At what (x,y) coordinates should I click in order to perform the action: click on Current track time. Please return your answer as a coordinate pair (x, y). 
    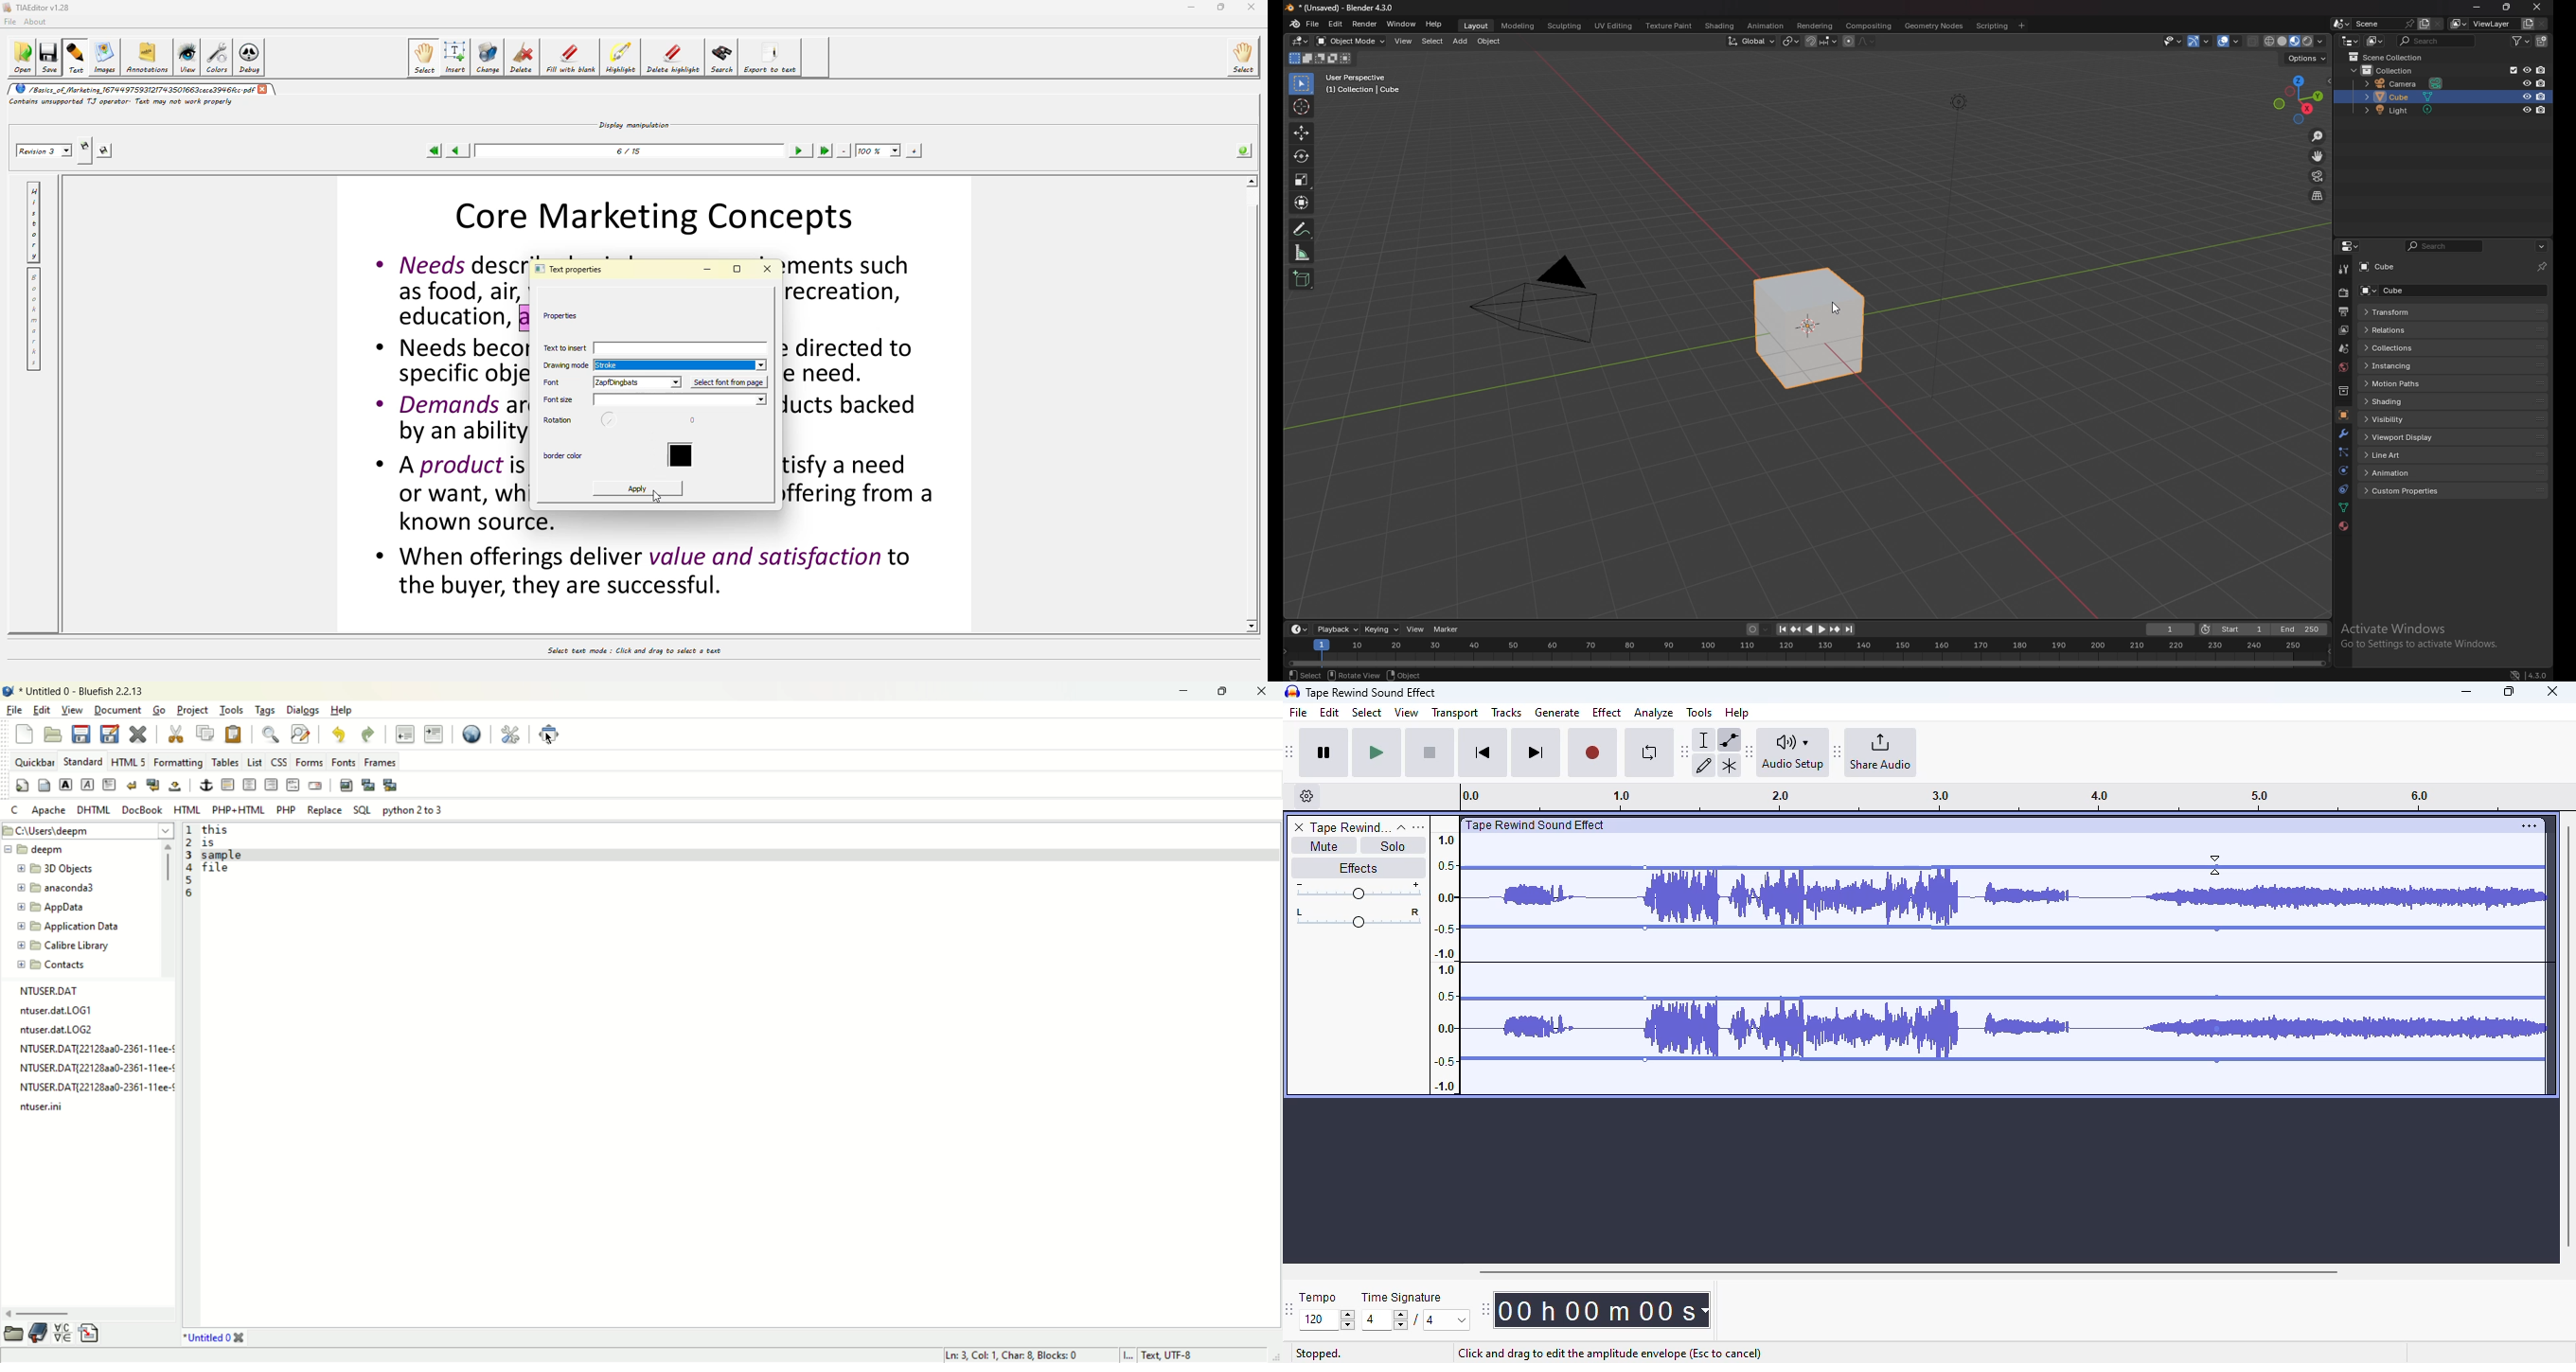
    Looking at the image, I should click on (1594, 1310).